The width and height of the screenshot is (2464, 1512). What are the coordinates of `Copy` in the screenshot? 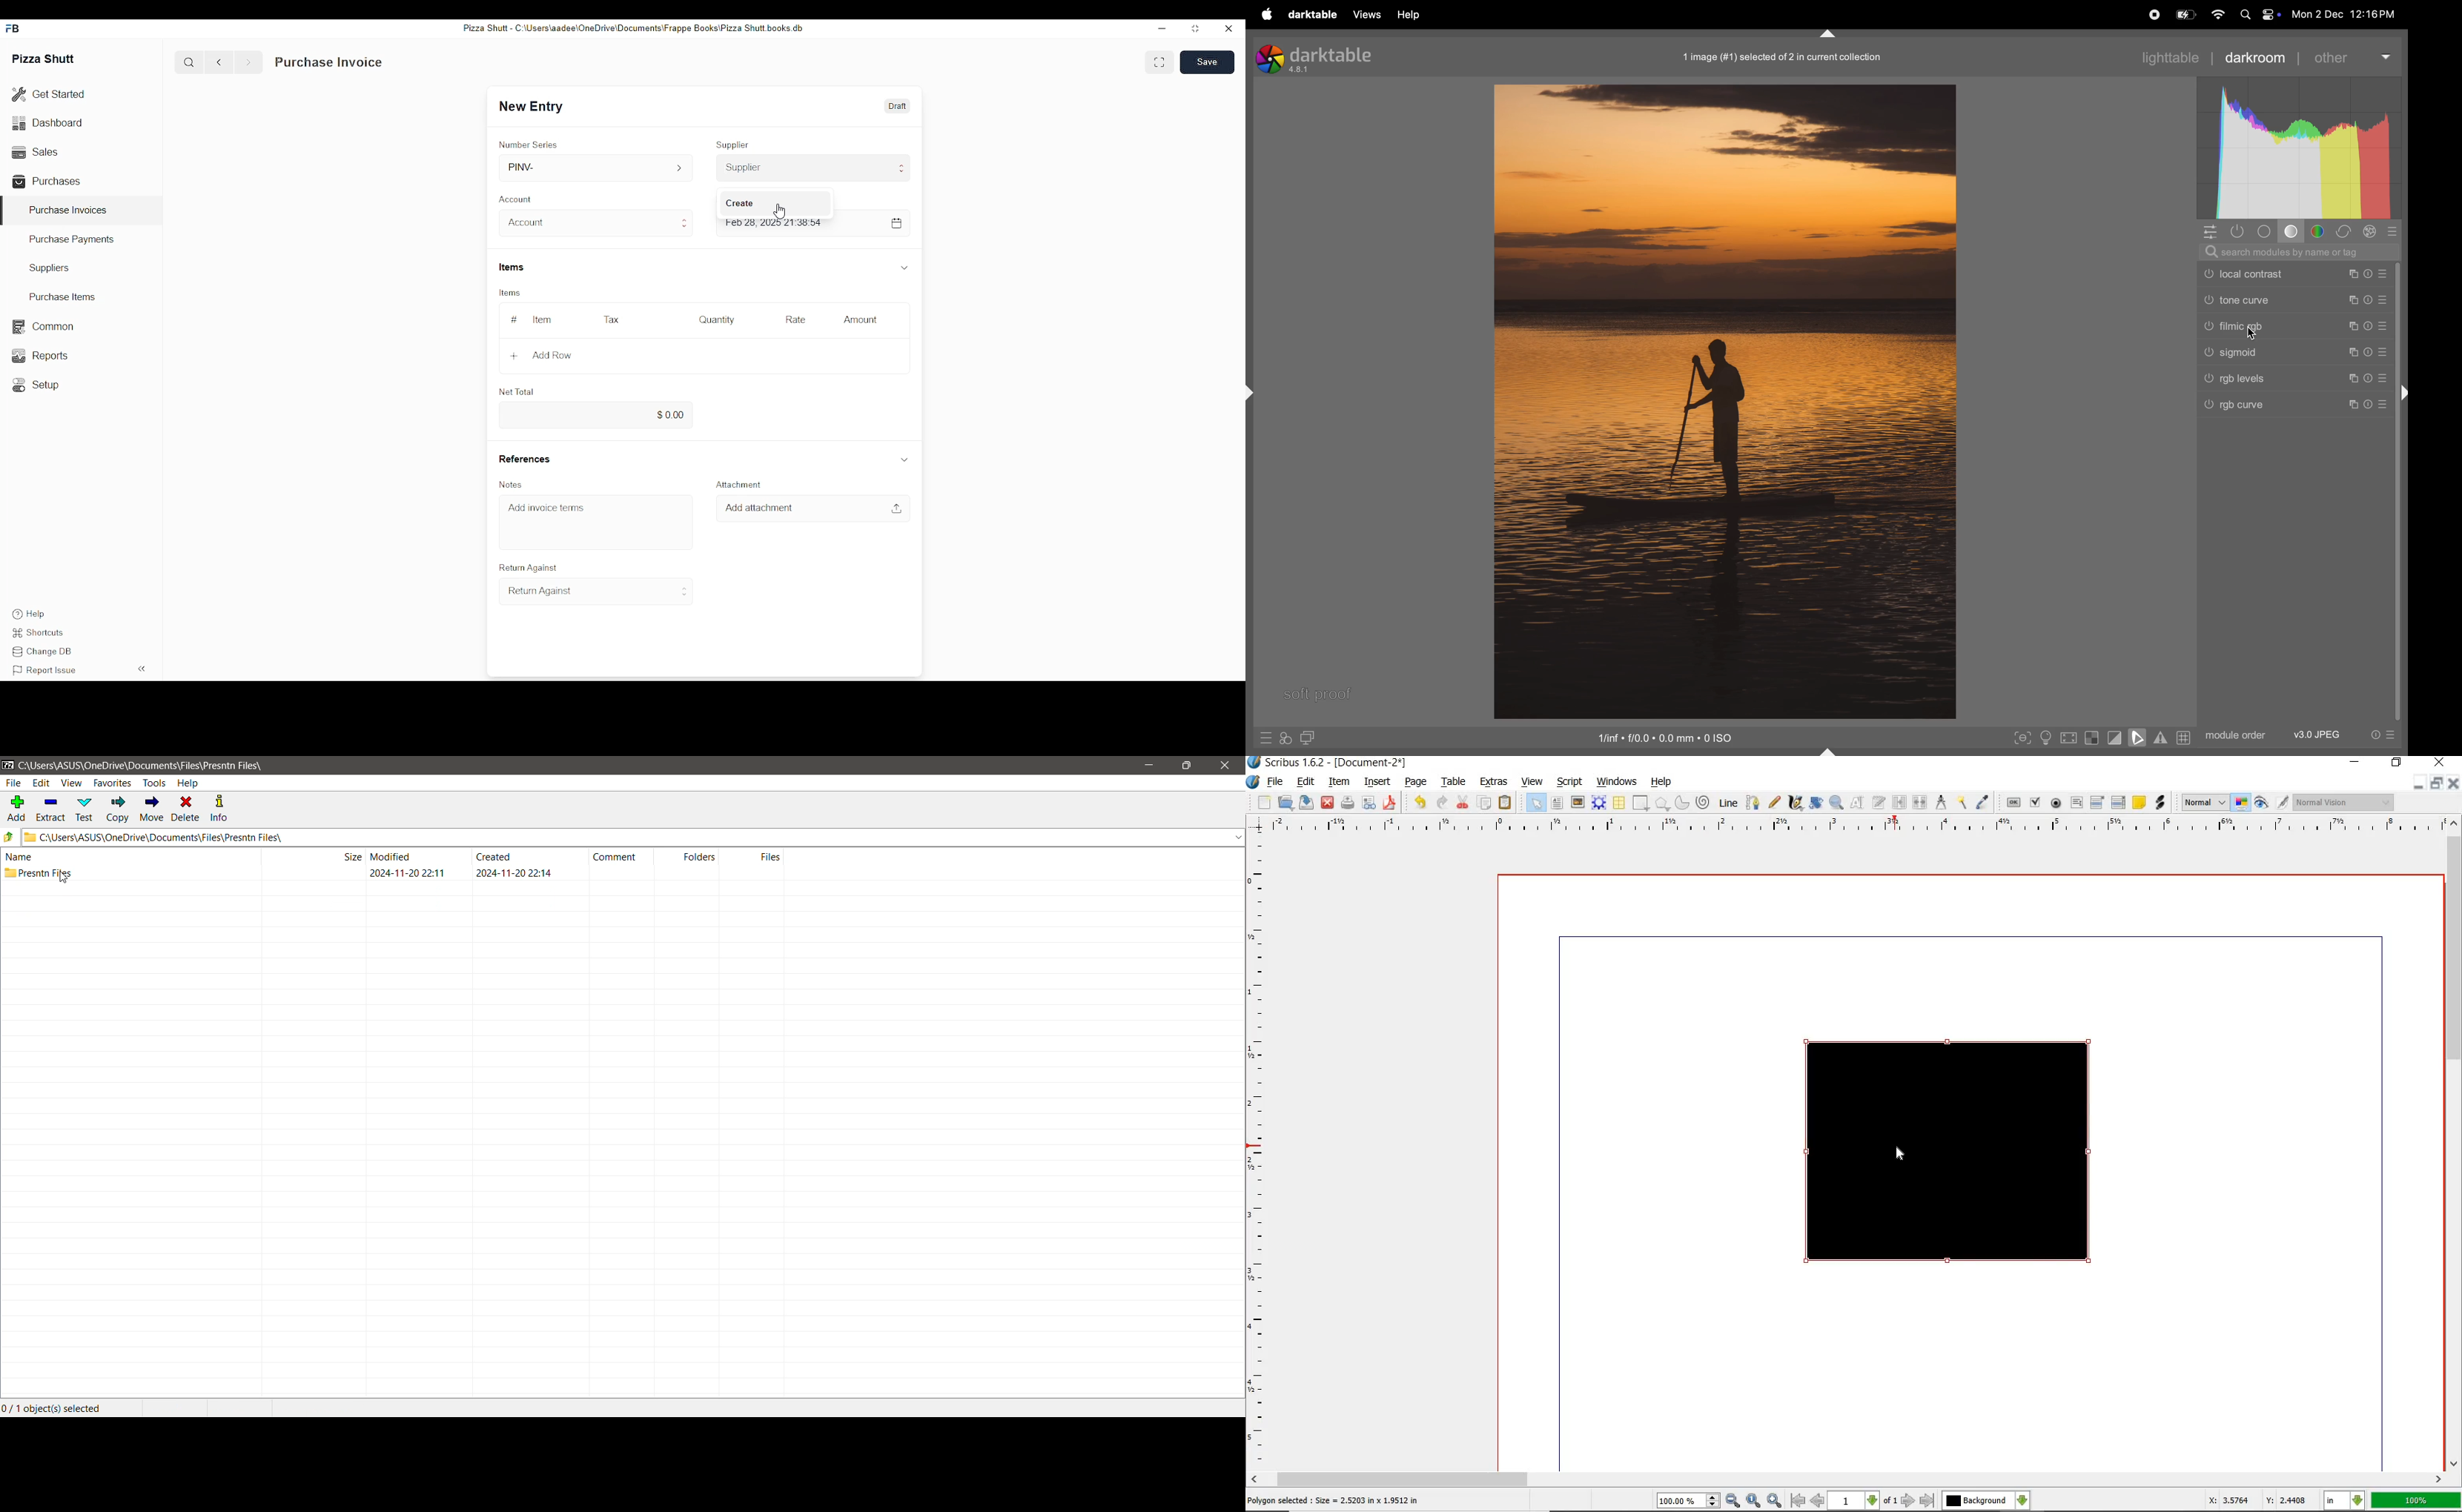 It's located at (118, 809).